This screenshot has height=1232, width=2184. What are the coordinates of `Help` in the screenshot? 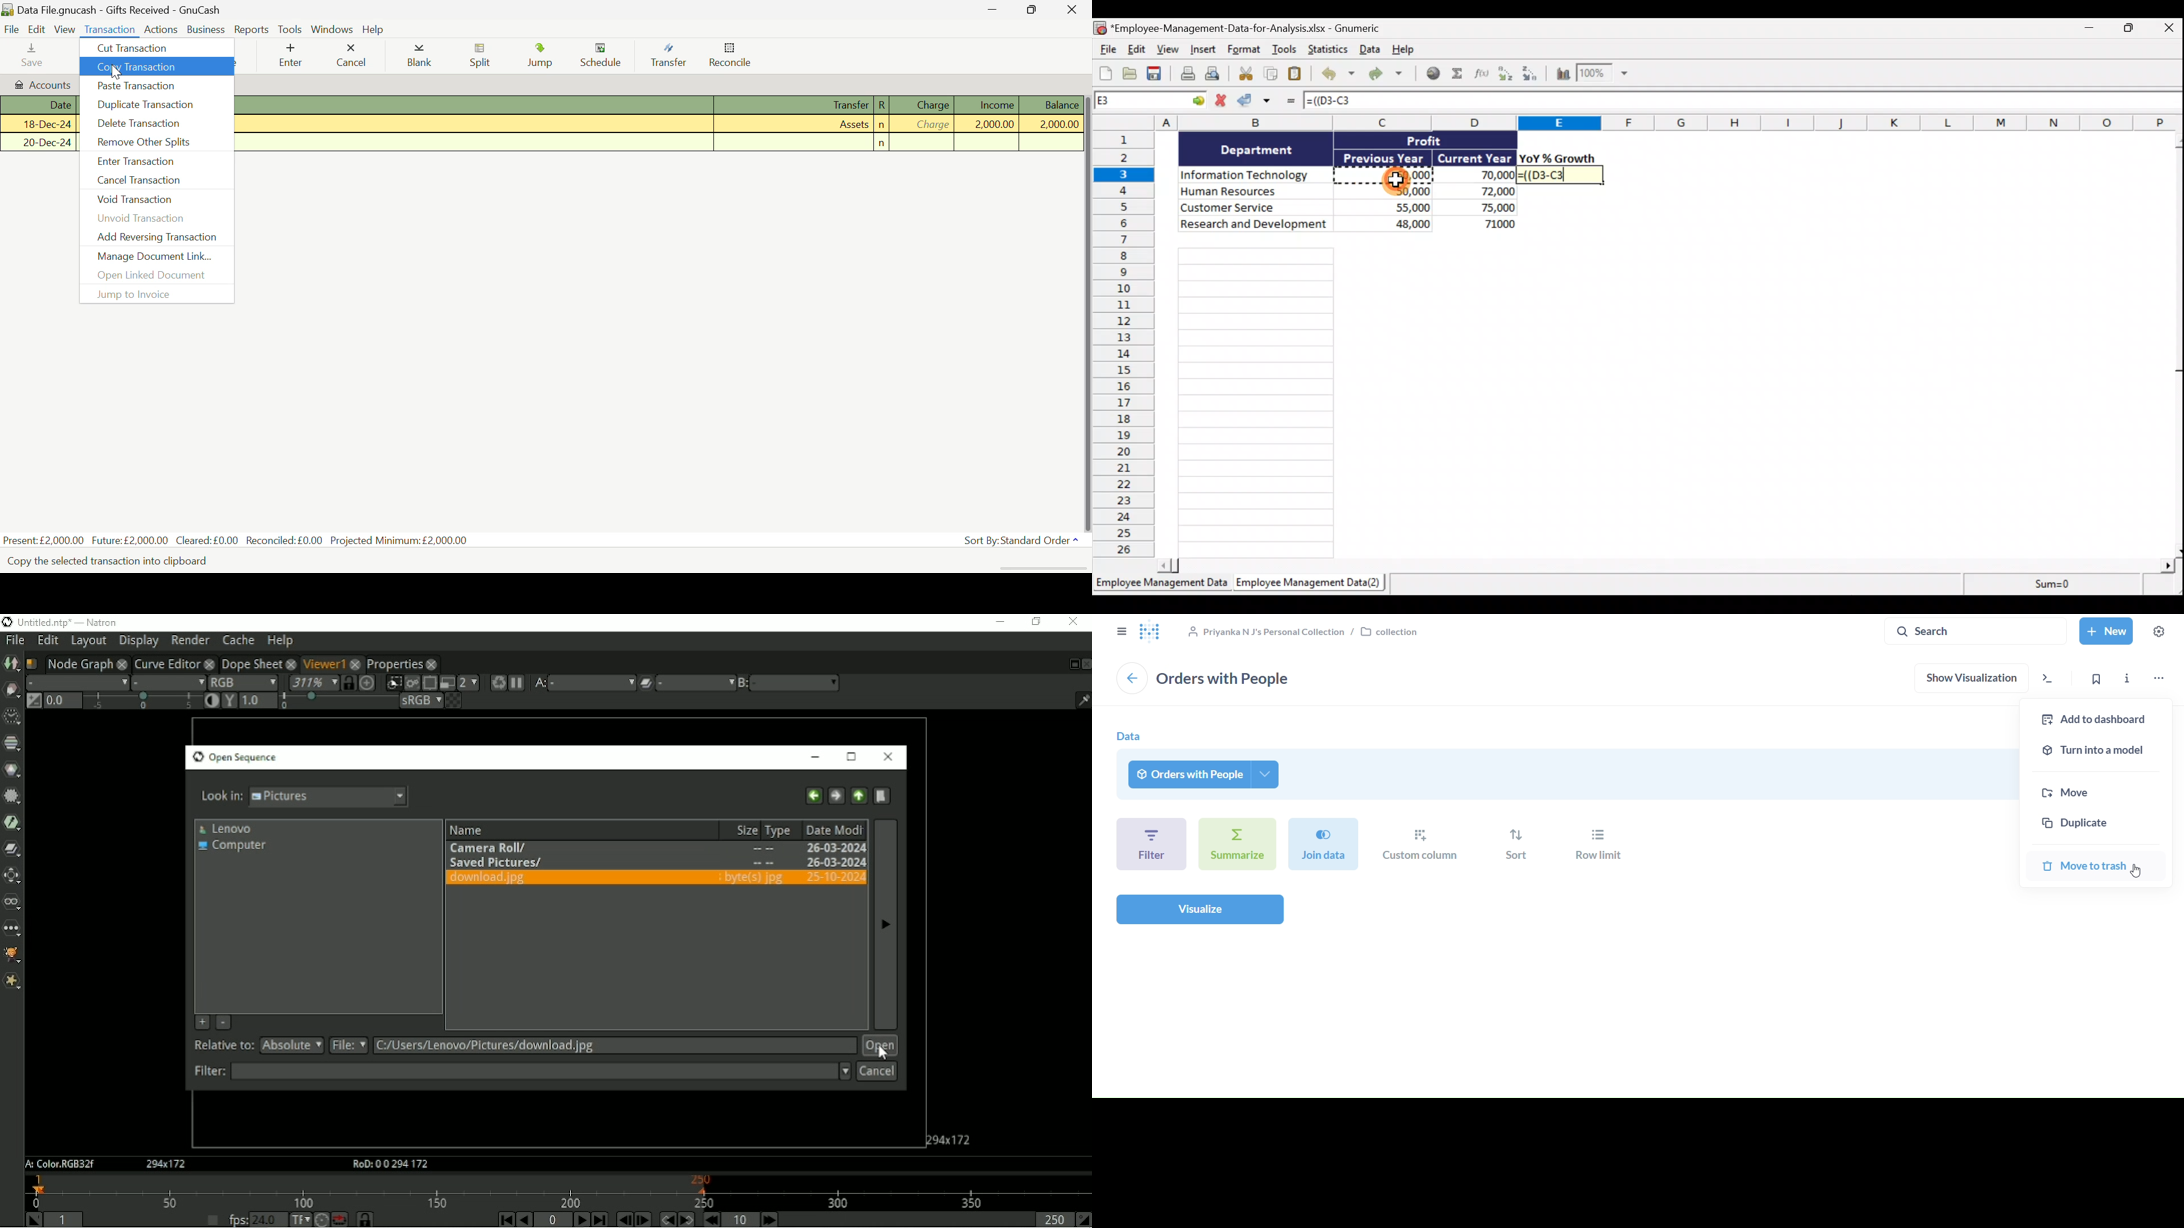 It's located at (281, 640).